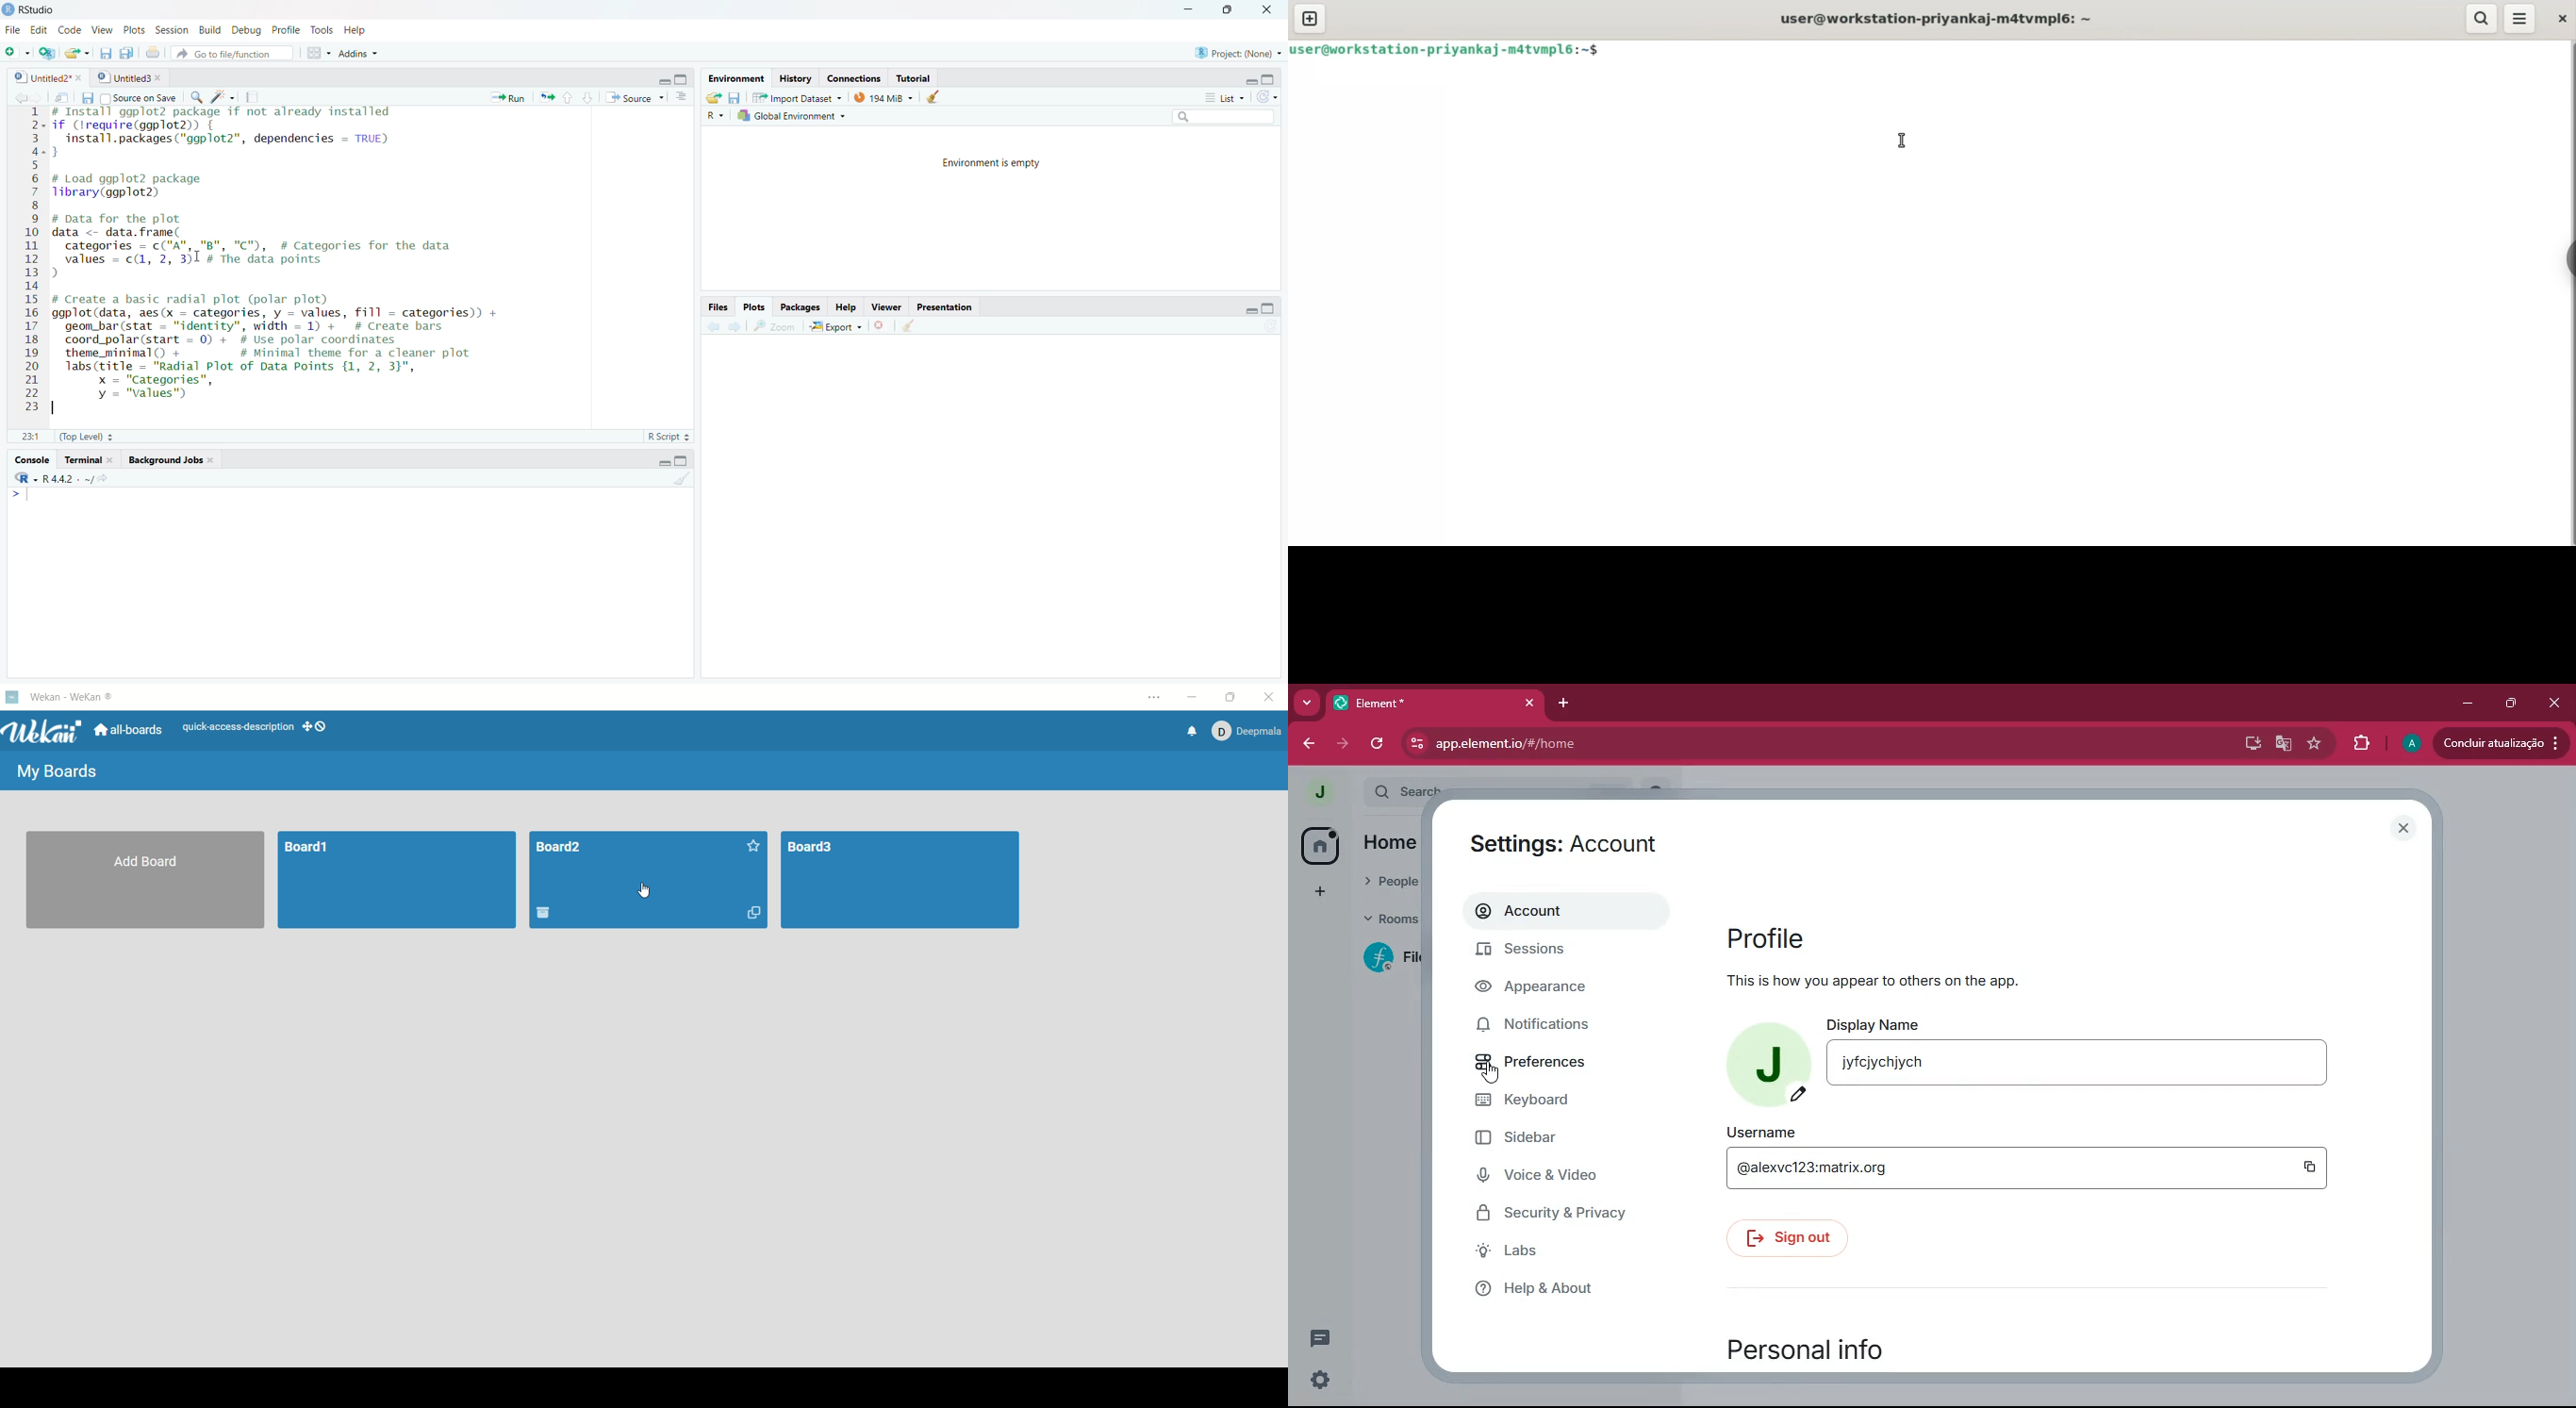  What do you see at coordinates (1793, 1238) in the screenshot?
I see `sign out` at bounding box center [1793, 1238].